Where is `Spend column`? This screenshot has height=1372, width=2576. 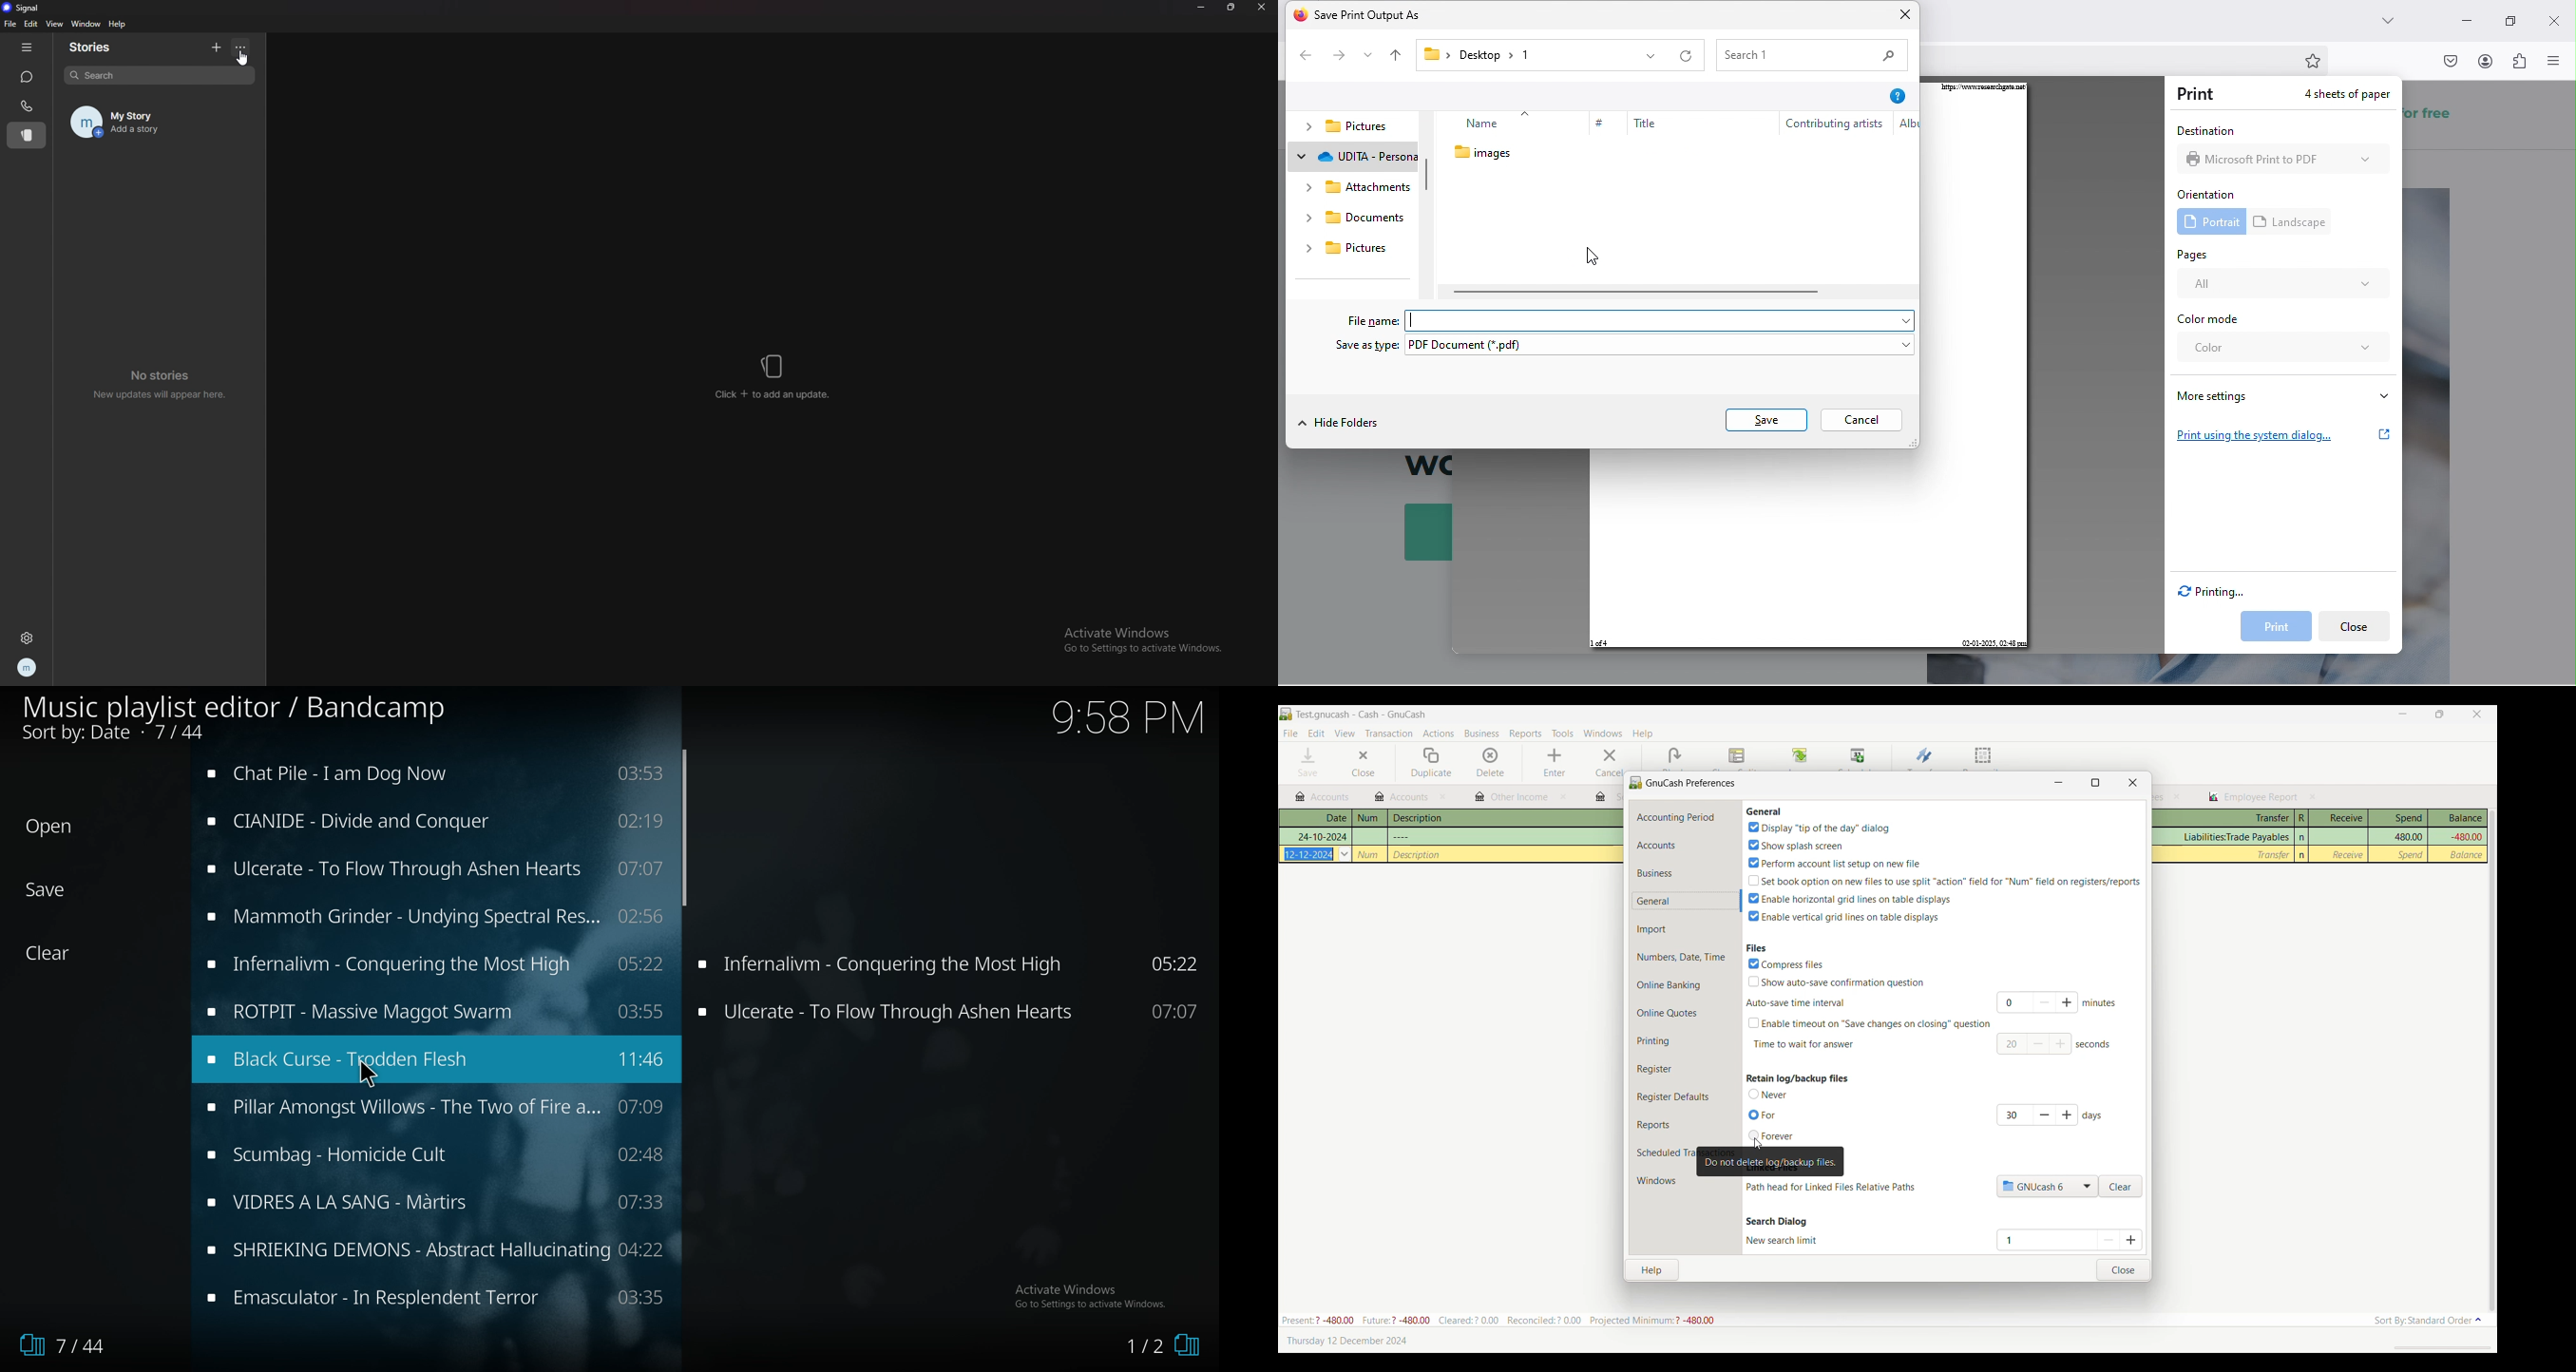
Spend column is located at coordinates (2408, 836).